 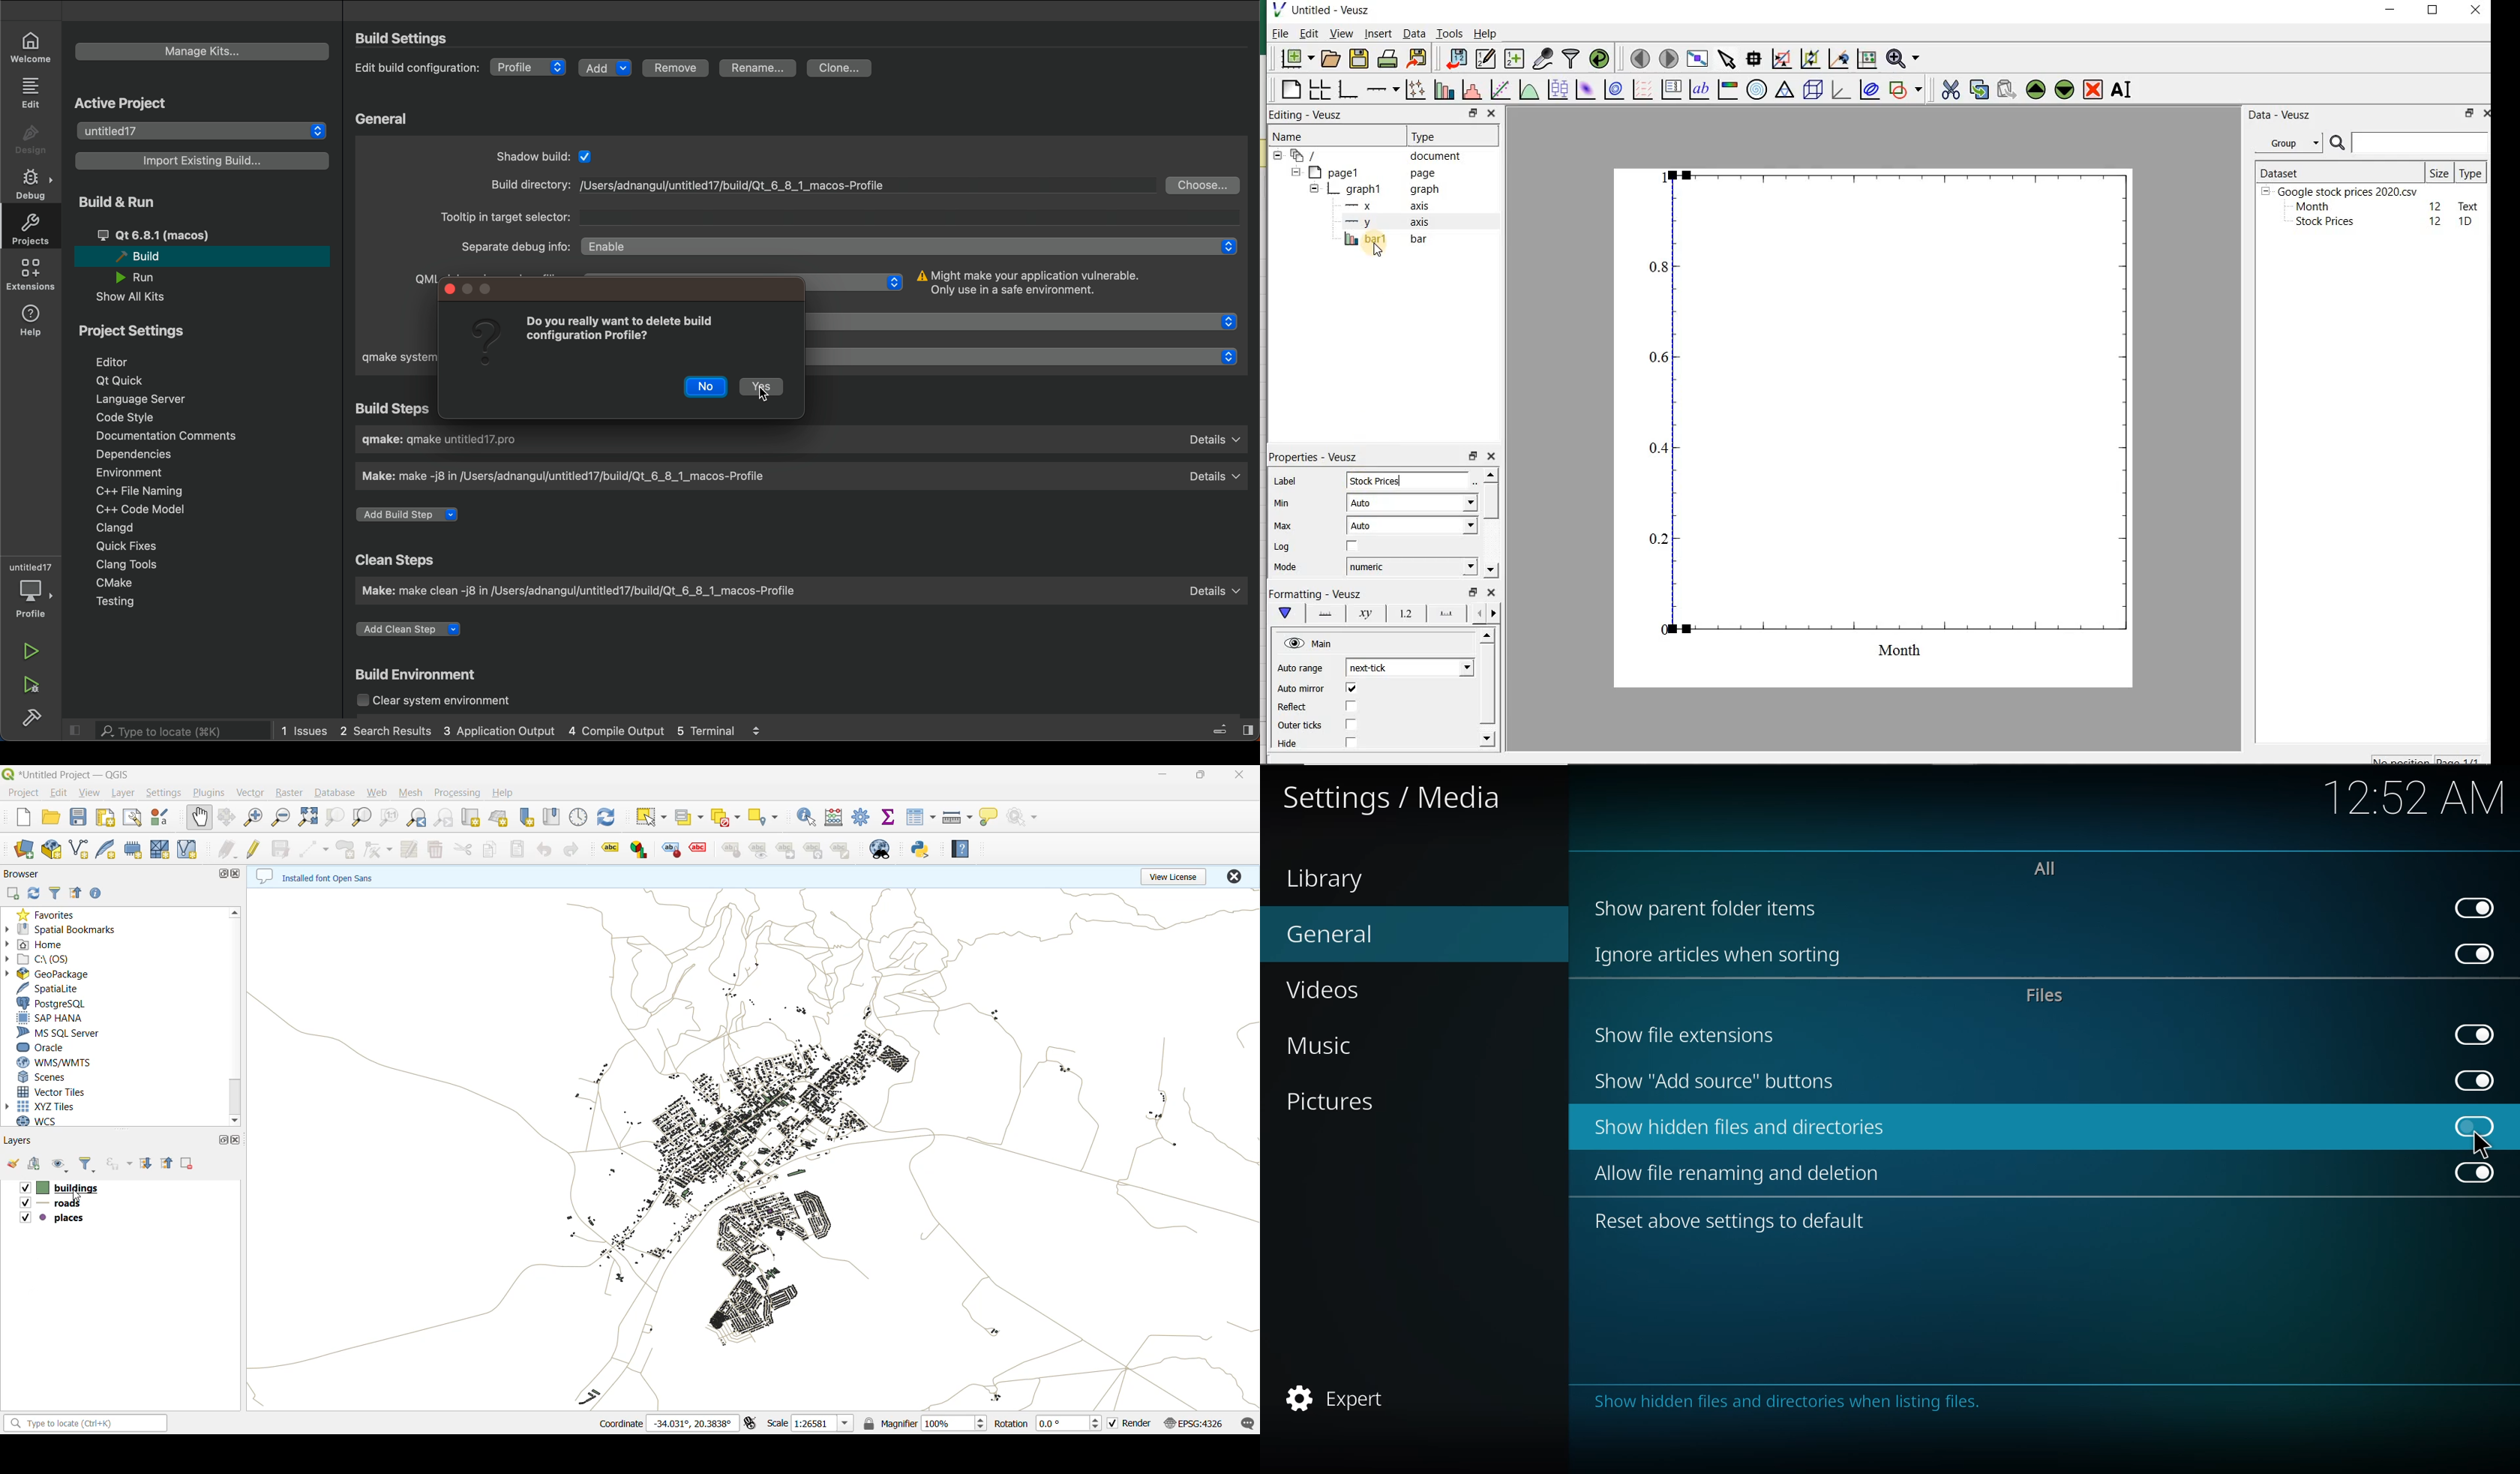 What do you see at coordinates (1709, 909) in the screenshot?
I see `show parent folder items` at bounding box center [1709, 909].